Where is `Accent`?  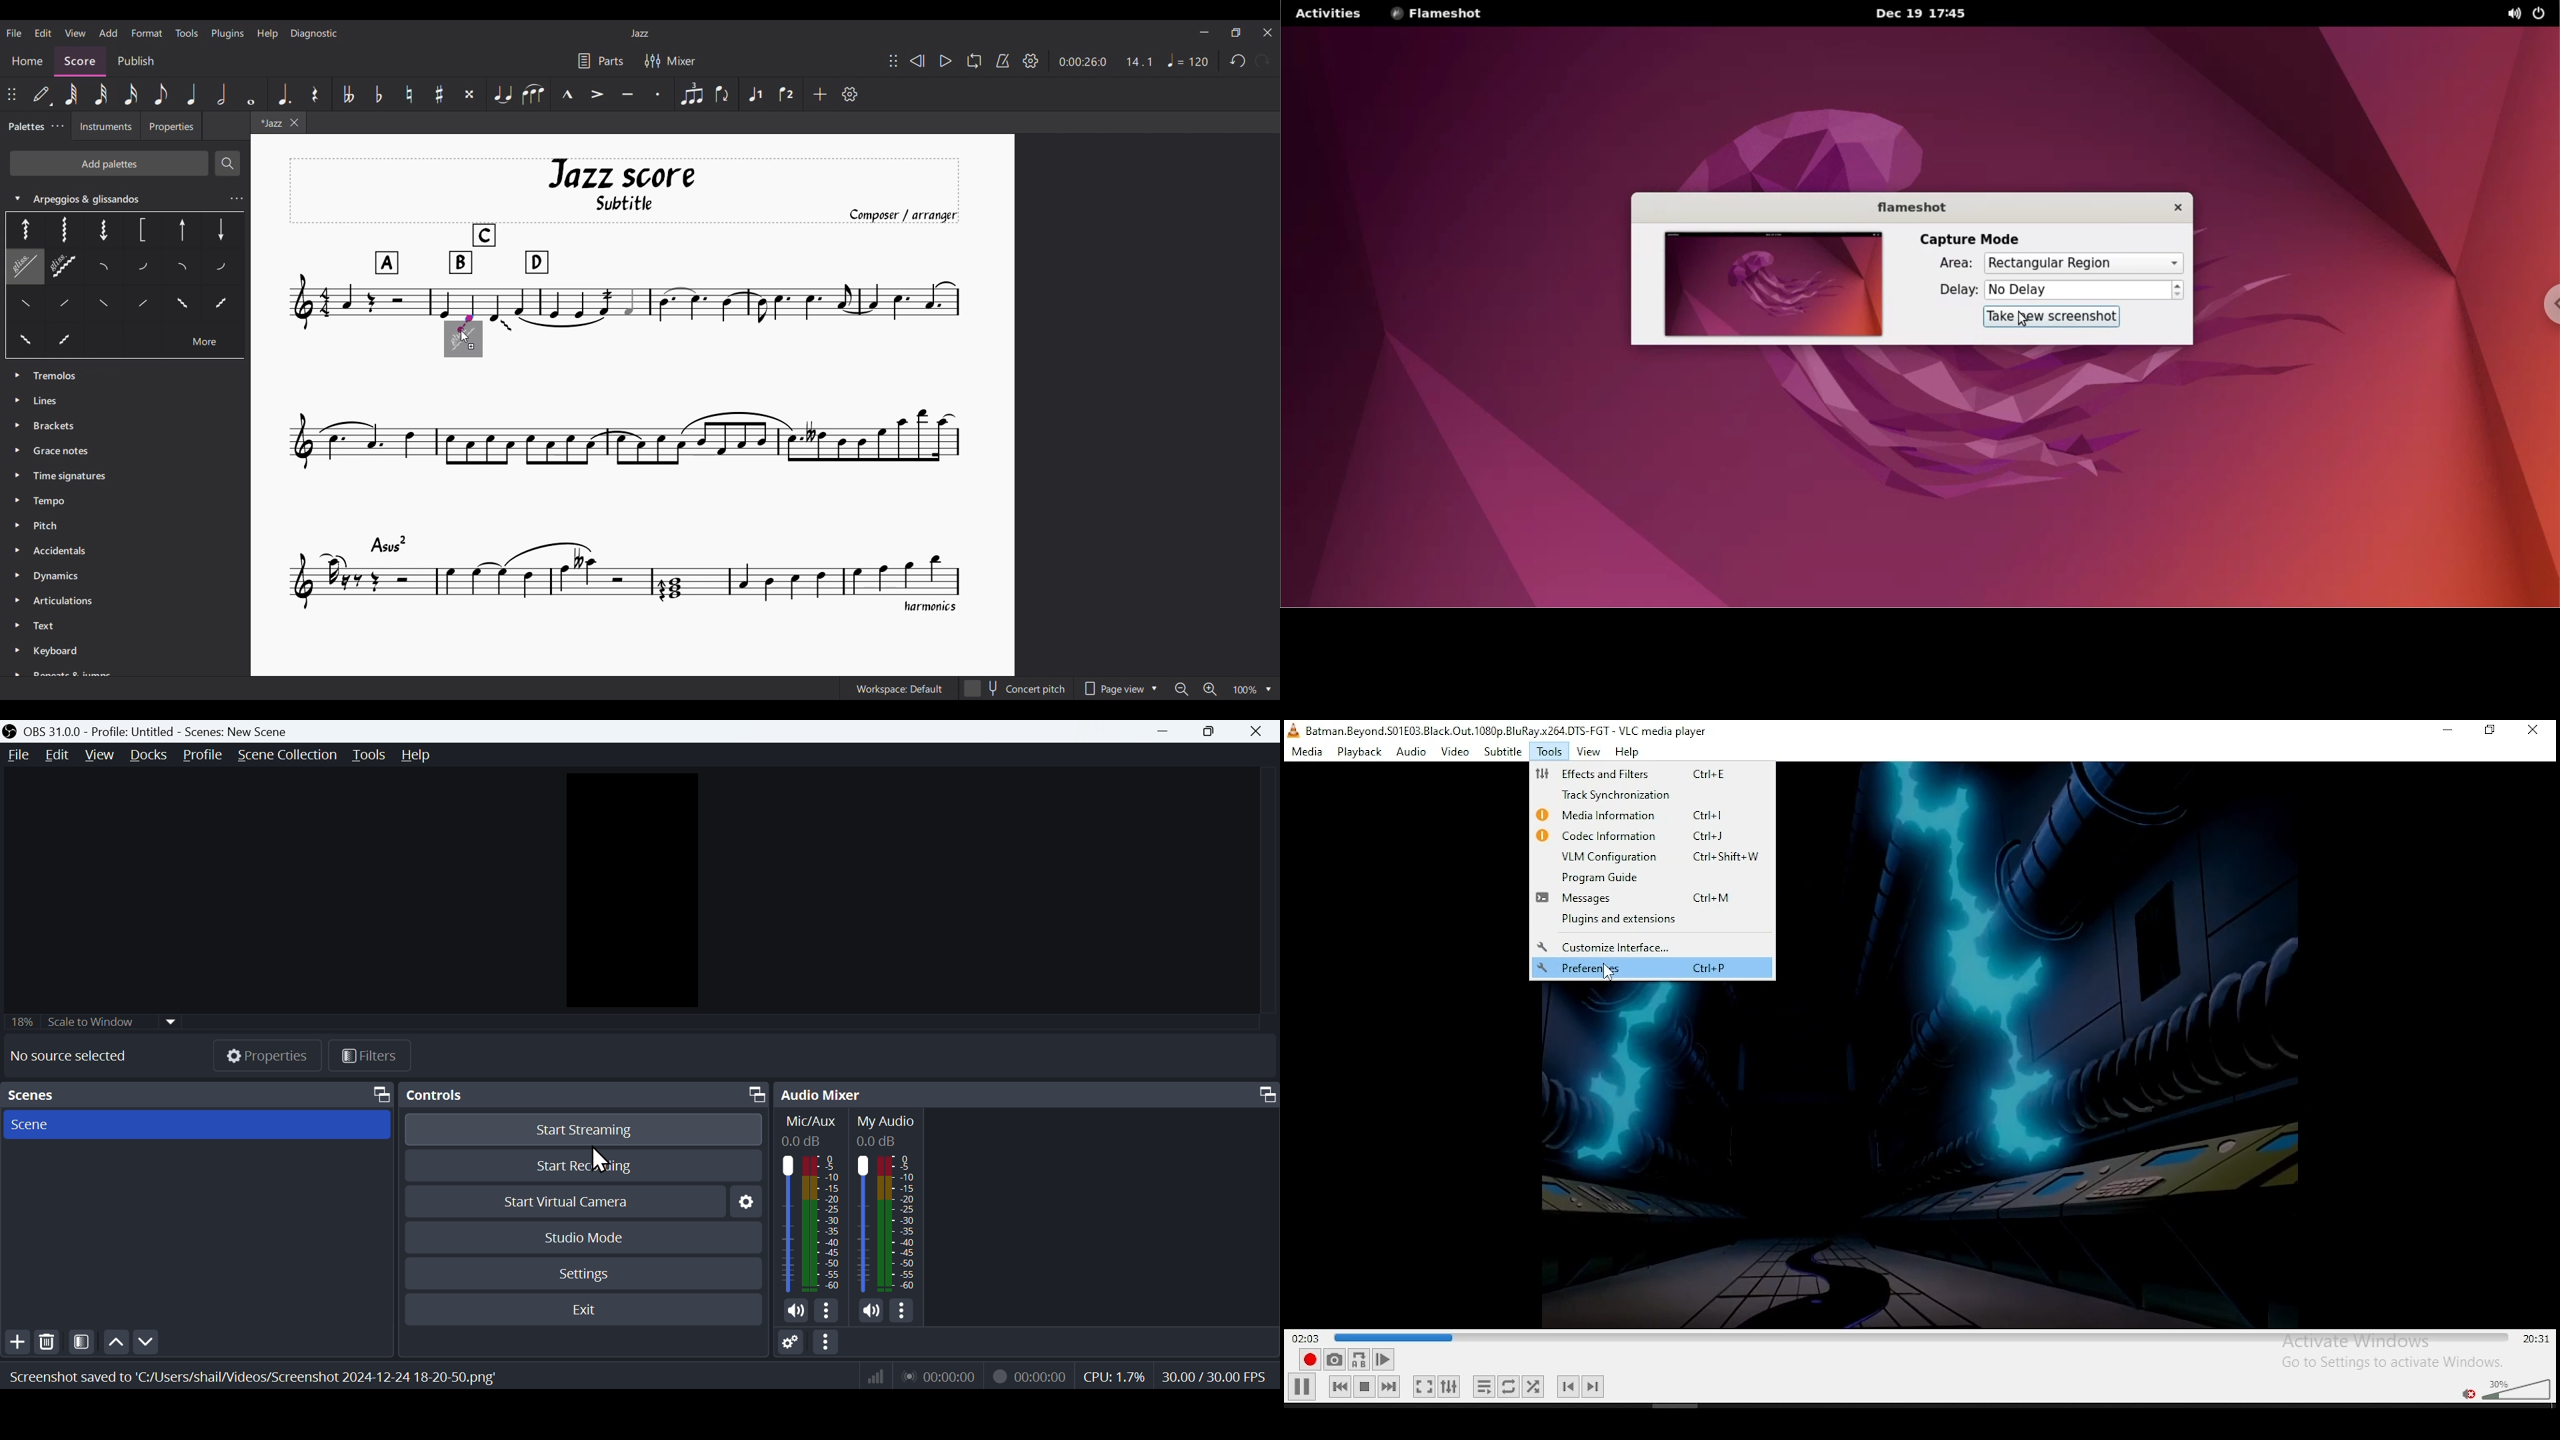 Accent is located at coordinates (598, 94).